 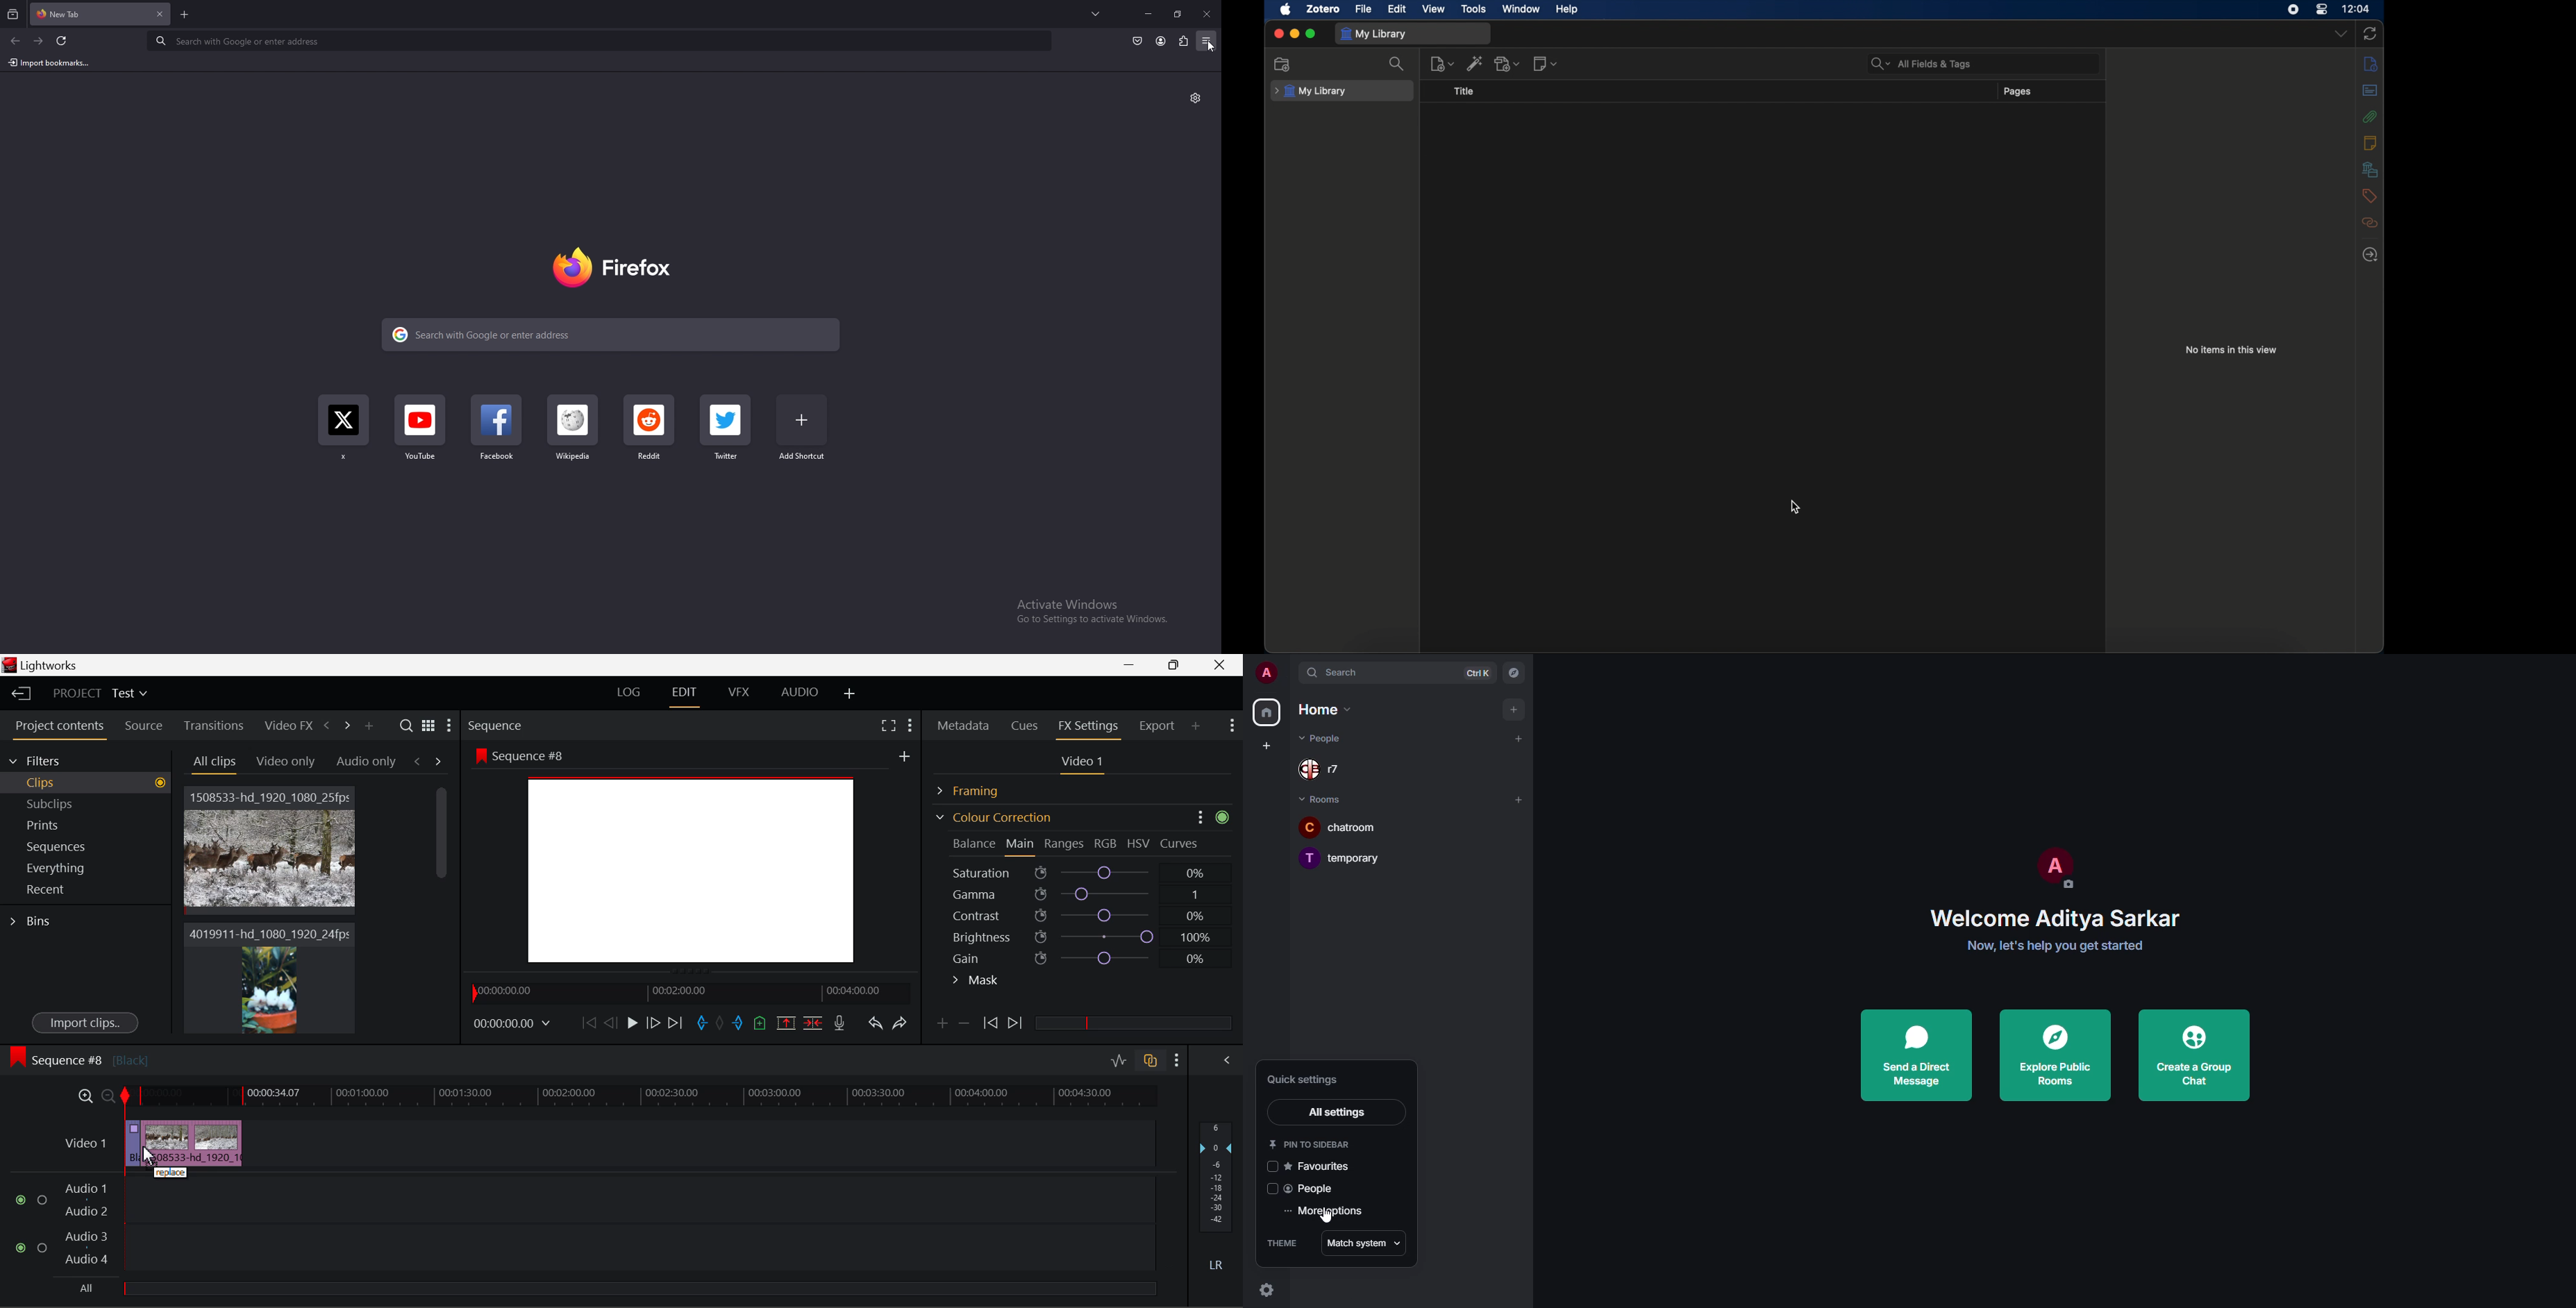 I want to click on AUDIO Layout, so click(x=799, y=692).